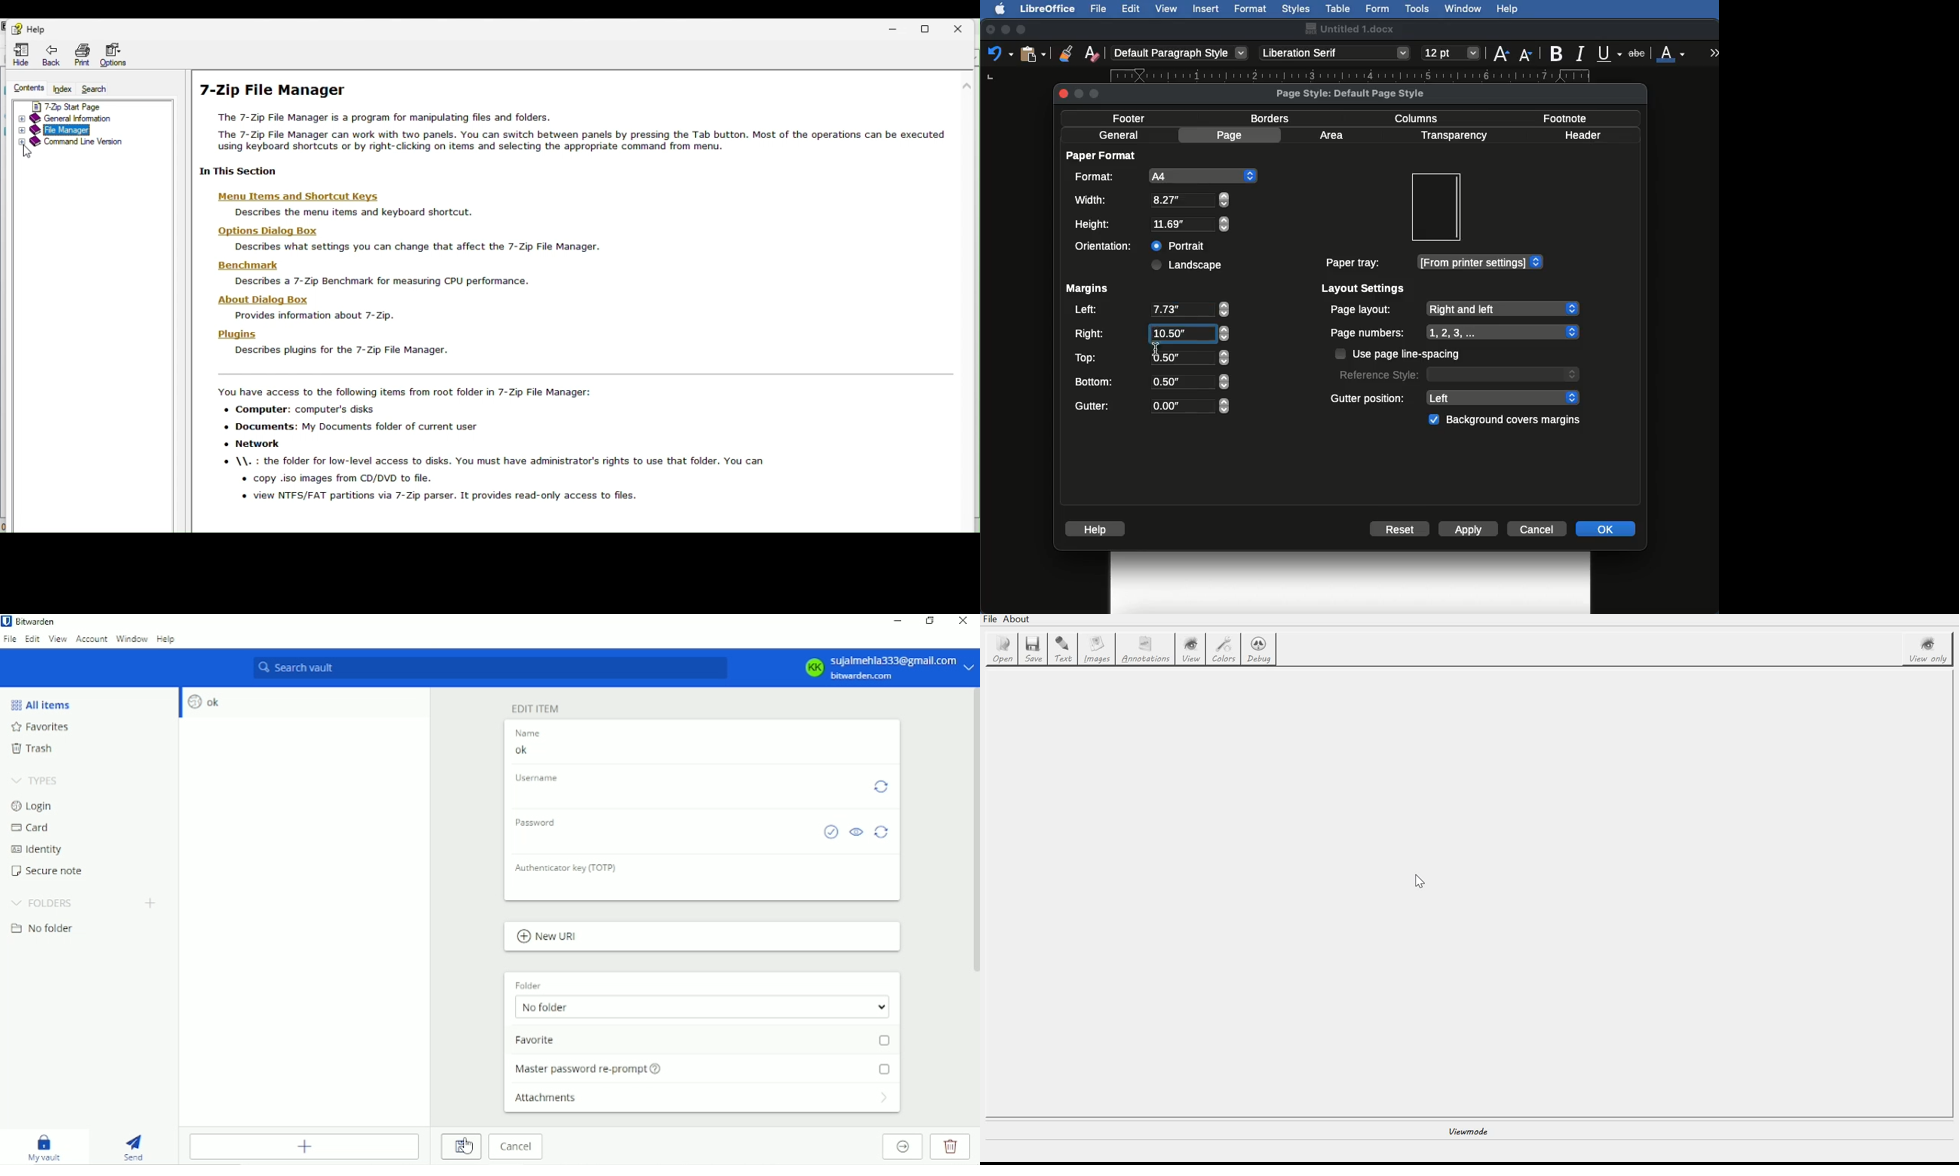 This screenshot has width=1960, height=1176. Describe the element at coordinates (92, 639) in the screenshot. I see `Account` at that location.